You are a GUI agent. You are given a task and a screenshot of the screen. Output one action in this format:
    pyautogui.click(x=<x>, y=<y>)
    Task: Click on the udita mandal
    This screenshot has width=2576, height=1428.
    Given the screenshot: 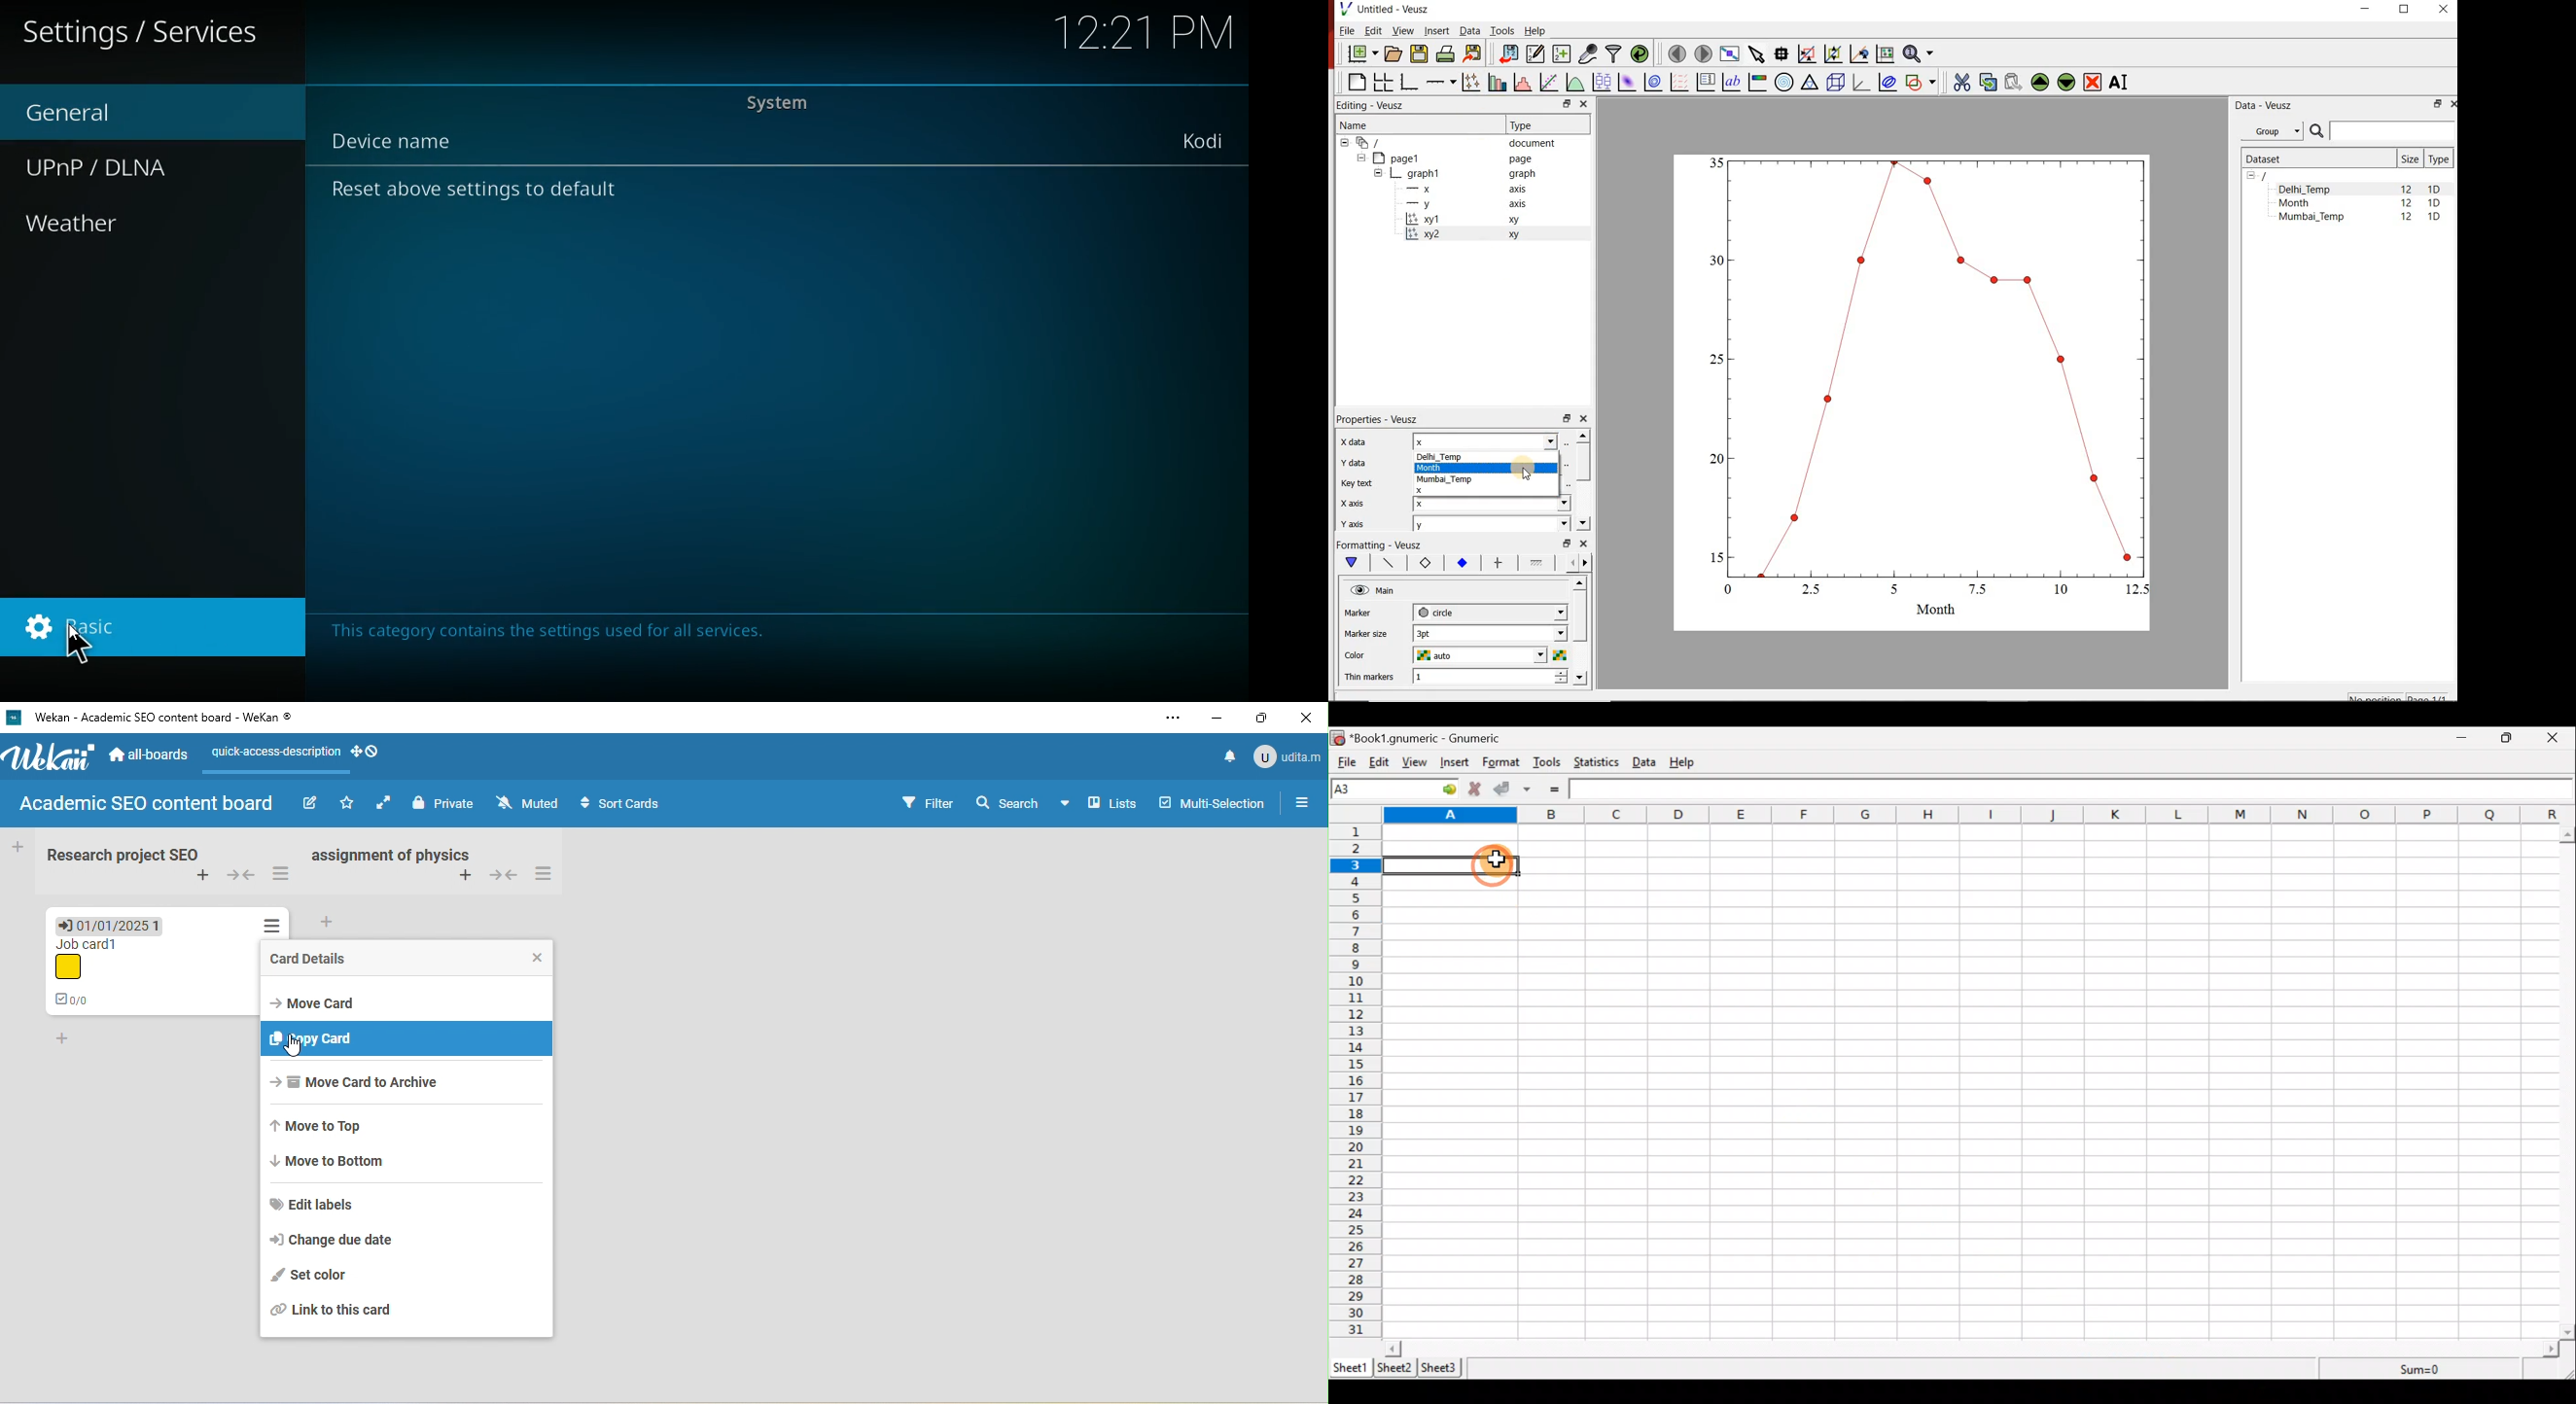 What is the action you would take?
    pyautogui.click(x=1289, y=756)
    